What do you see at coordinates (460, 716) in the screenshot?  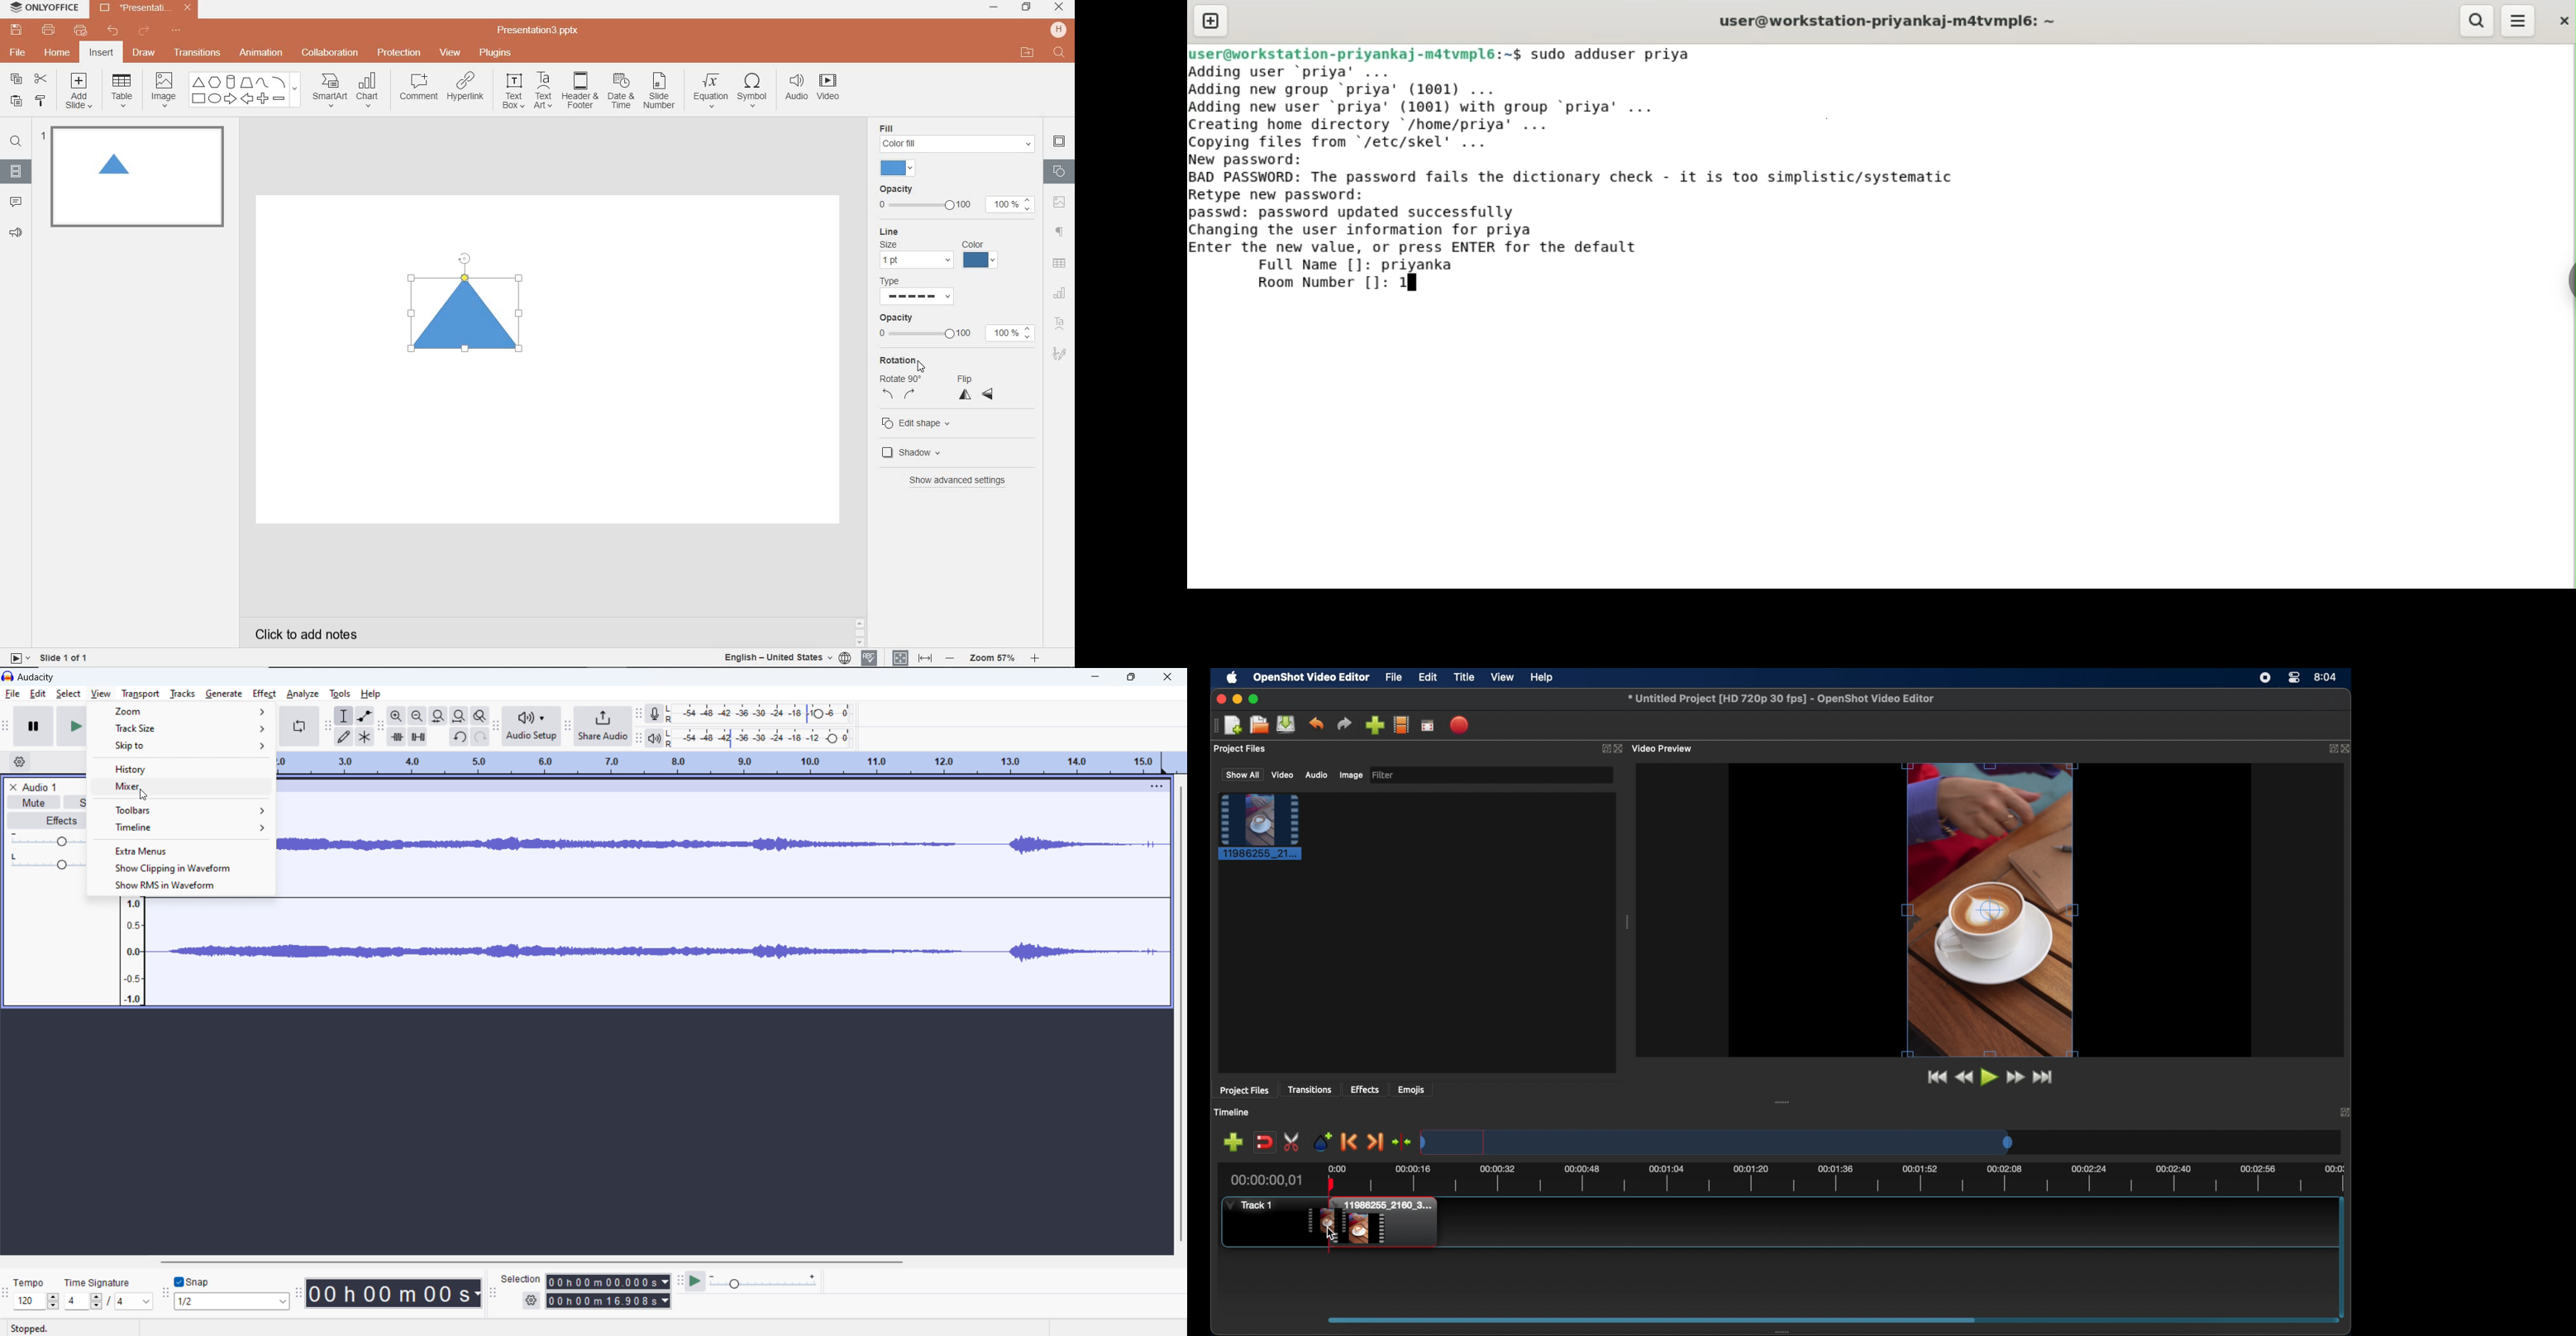 I see `fit project to width` at bounding box center [460, 716].